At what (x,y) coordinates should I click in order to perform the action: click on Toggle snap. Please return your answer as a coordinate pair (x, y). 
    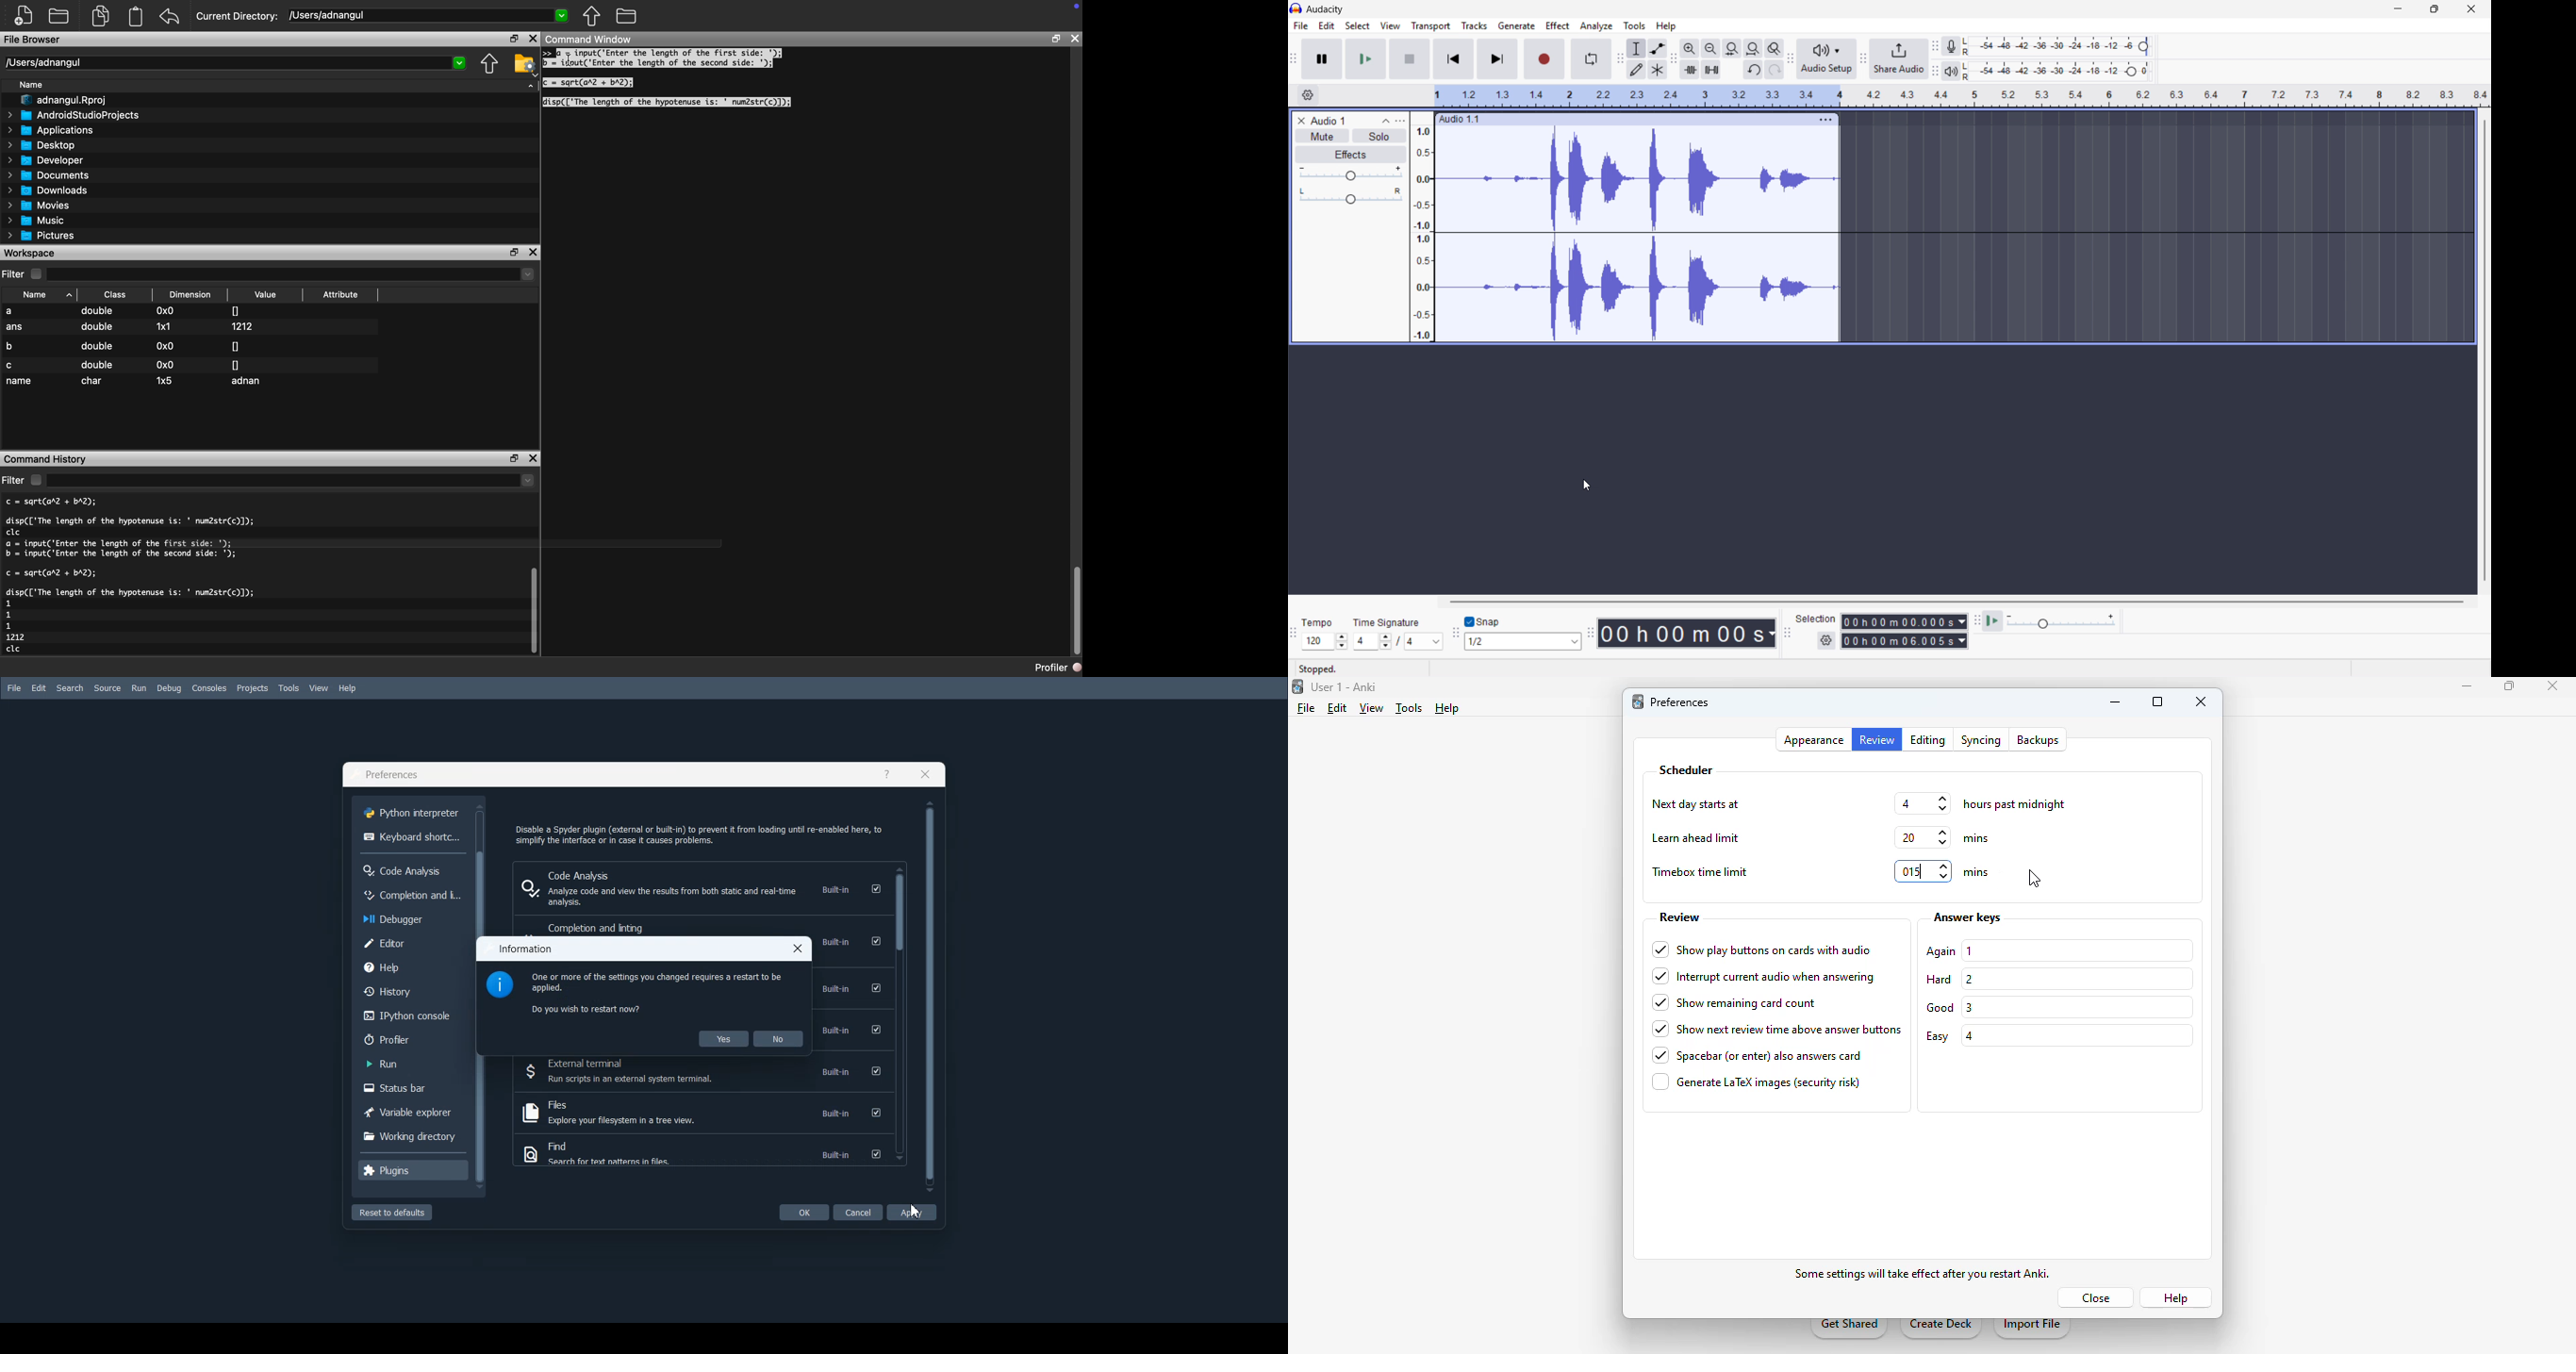
    Looking at the image, I should click on (1483, 622).